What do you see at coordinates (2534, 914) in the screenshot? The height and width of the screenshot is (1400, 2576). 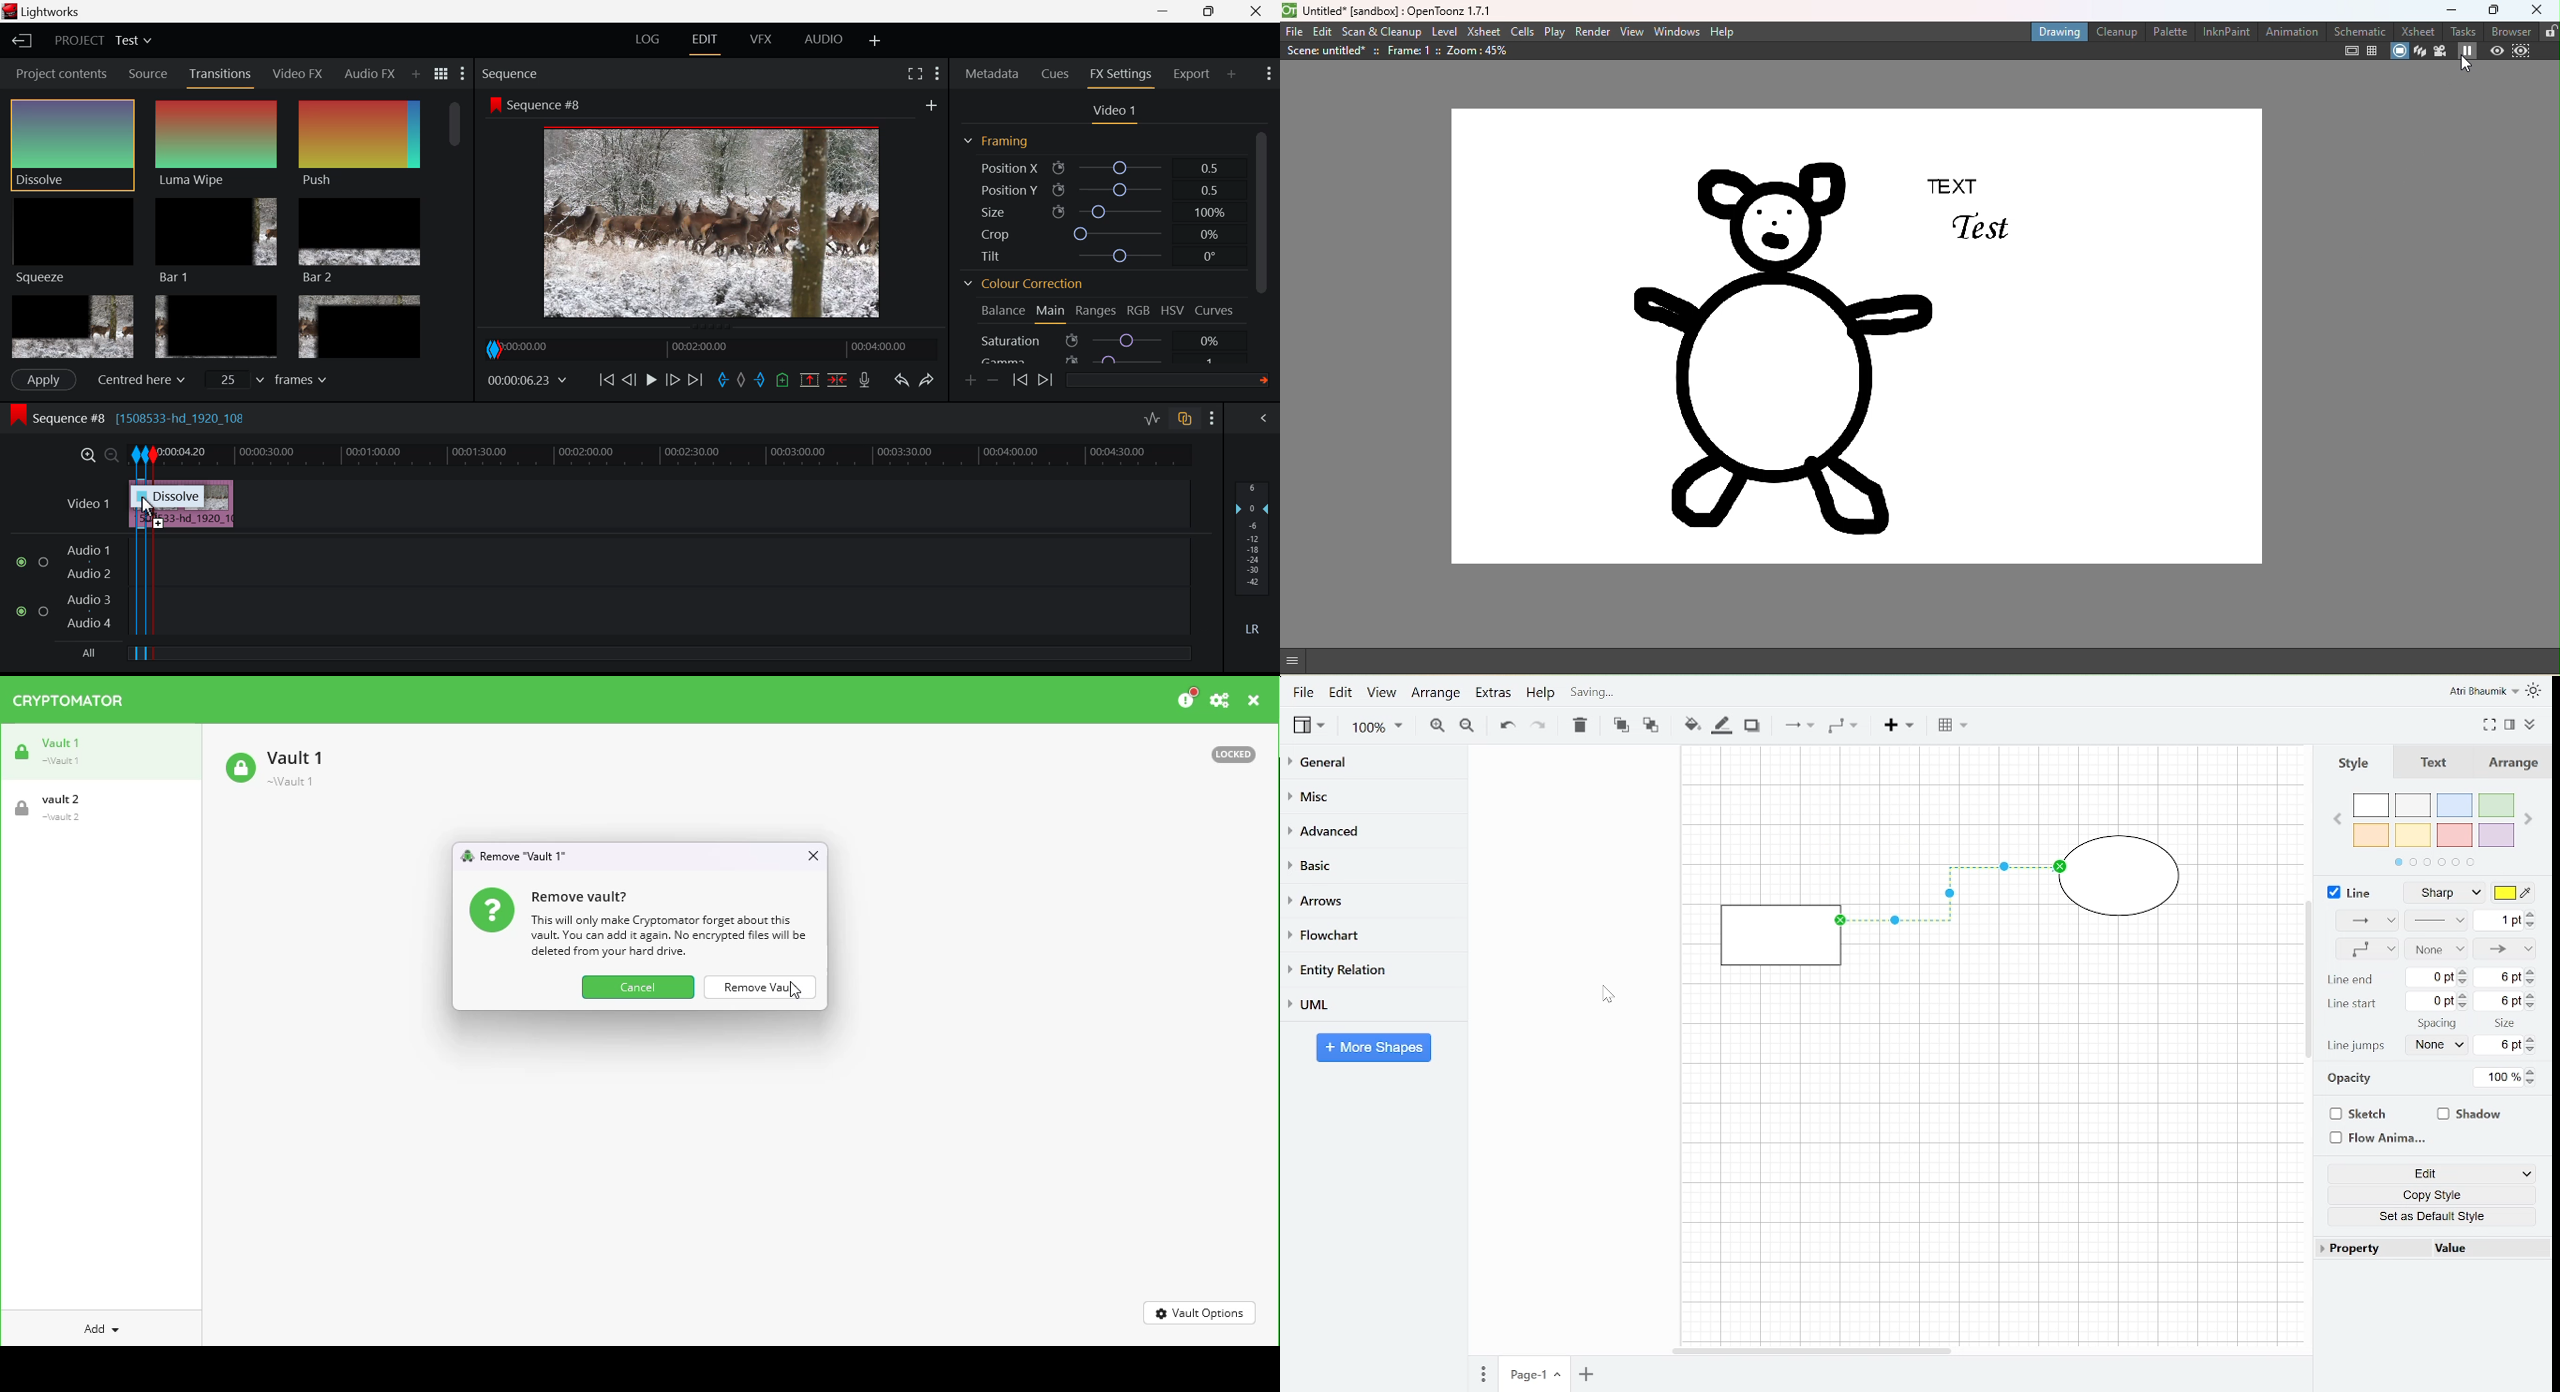 I see `Increase line width` at bounding box center [2534, 914].